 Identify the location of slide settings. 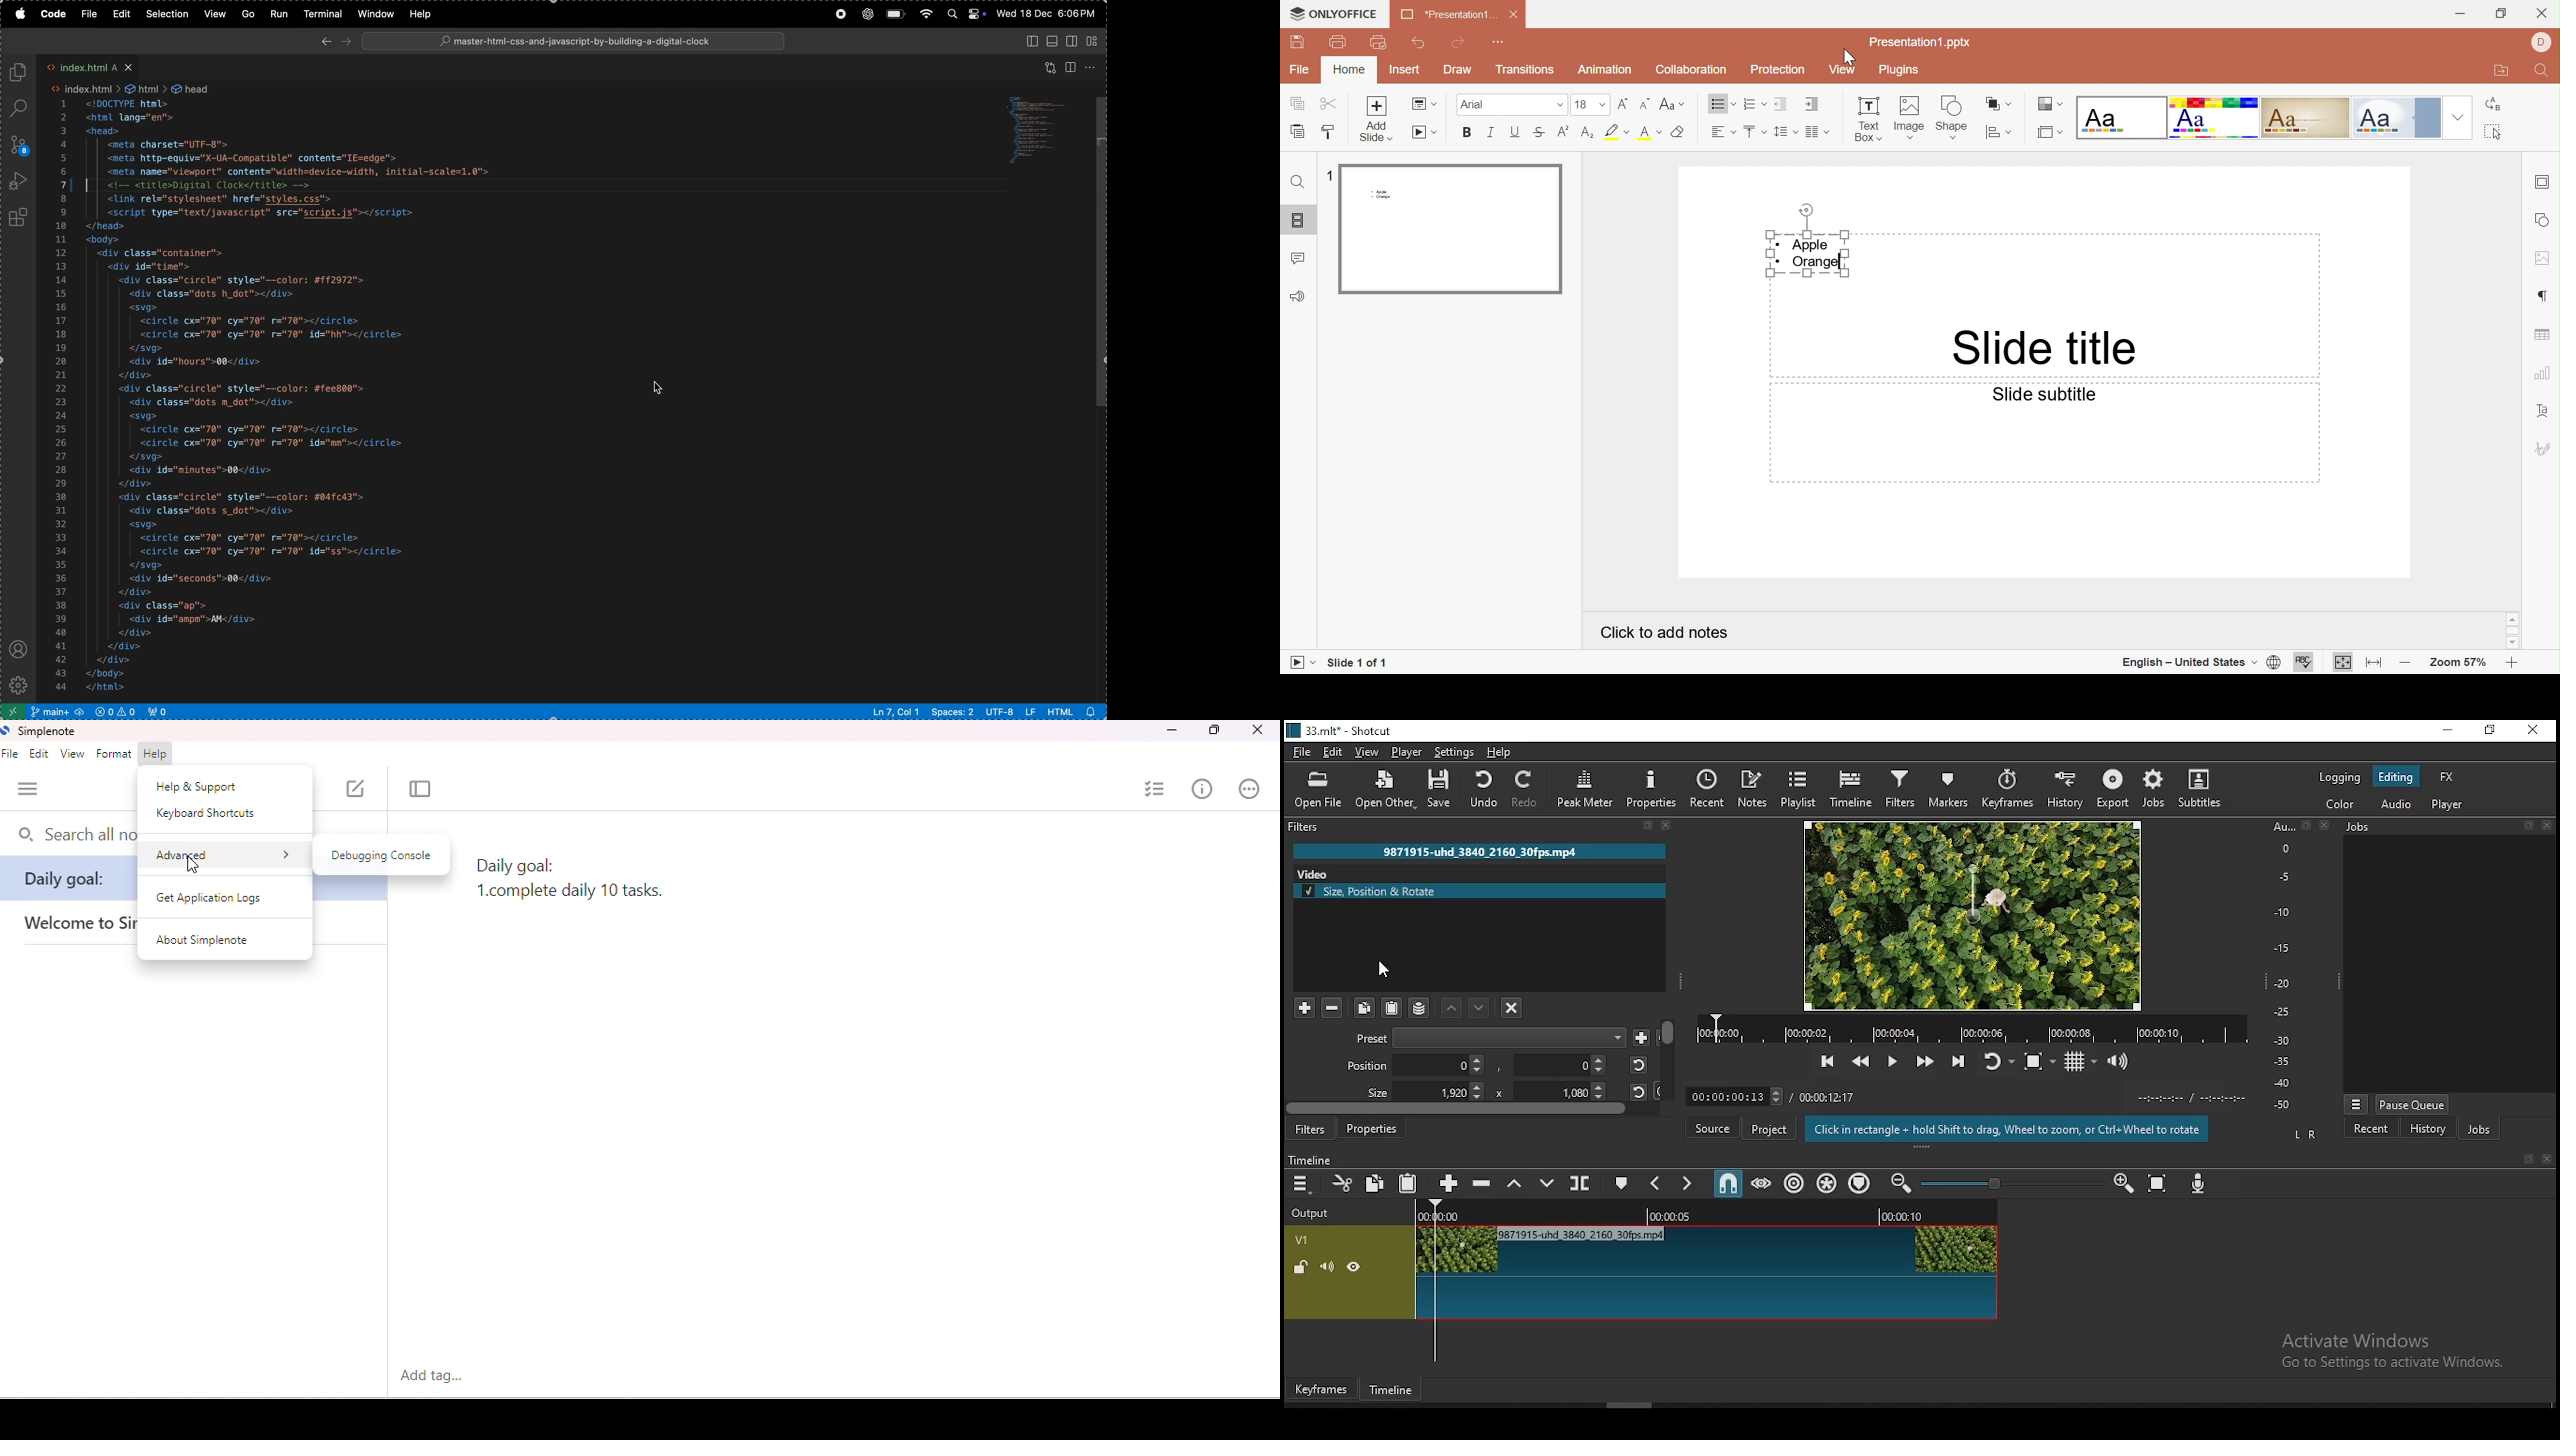
(2544, 181).